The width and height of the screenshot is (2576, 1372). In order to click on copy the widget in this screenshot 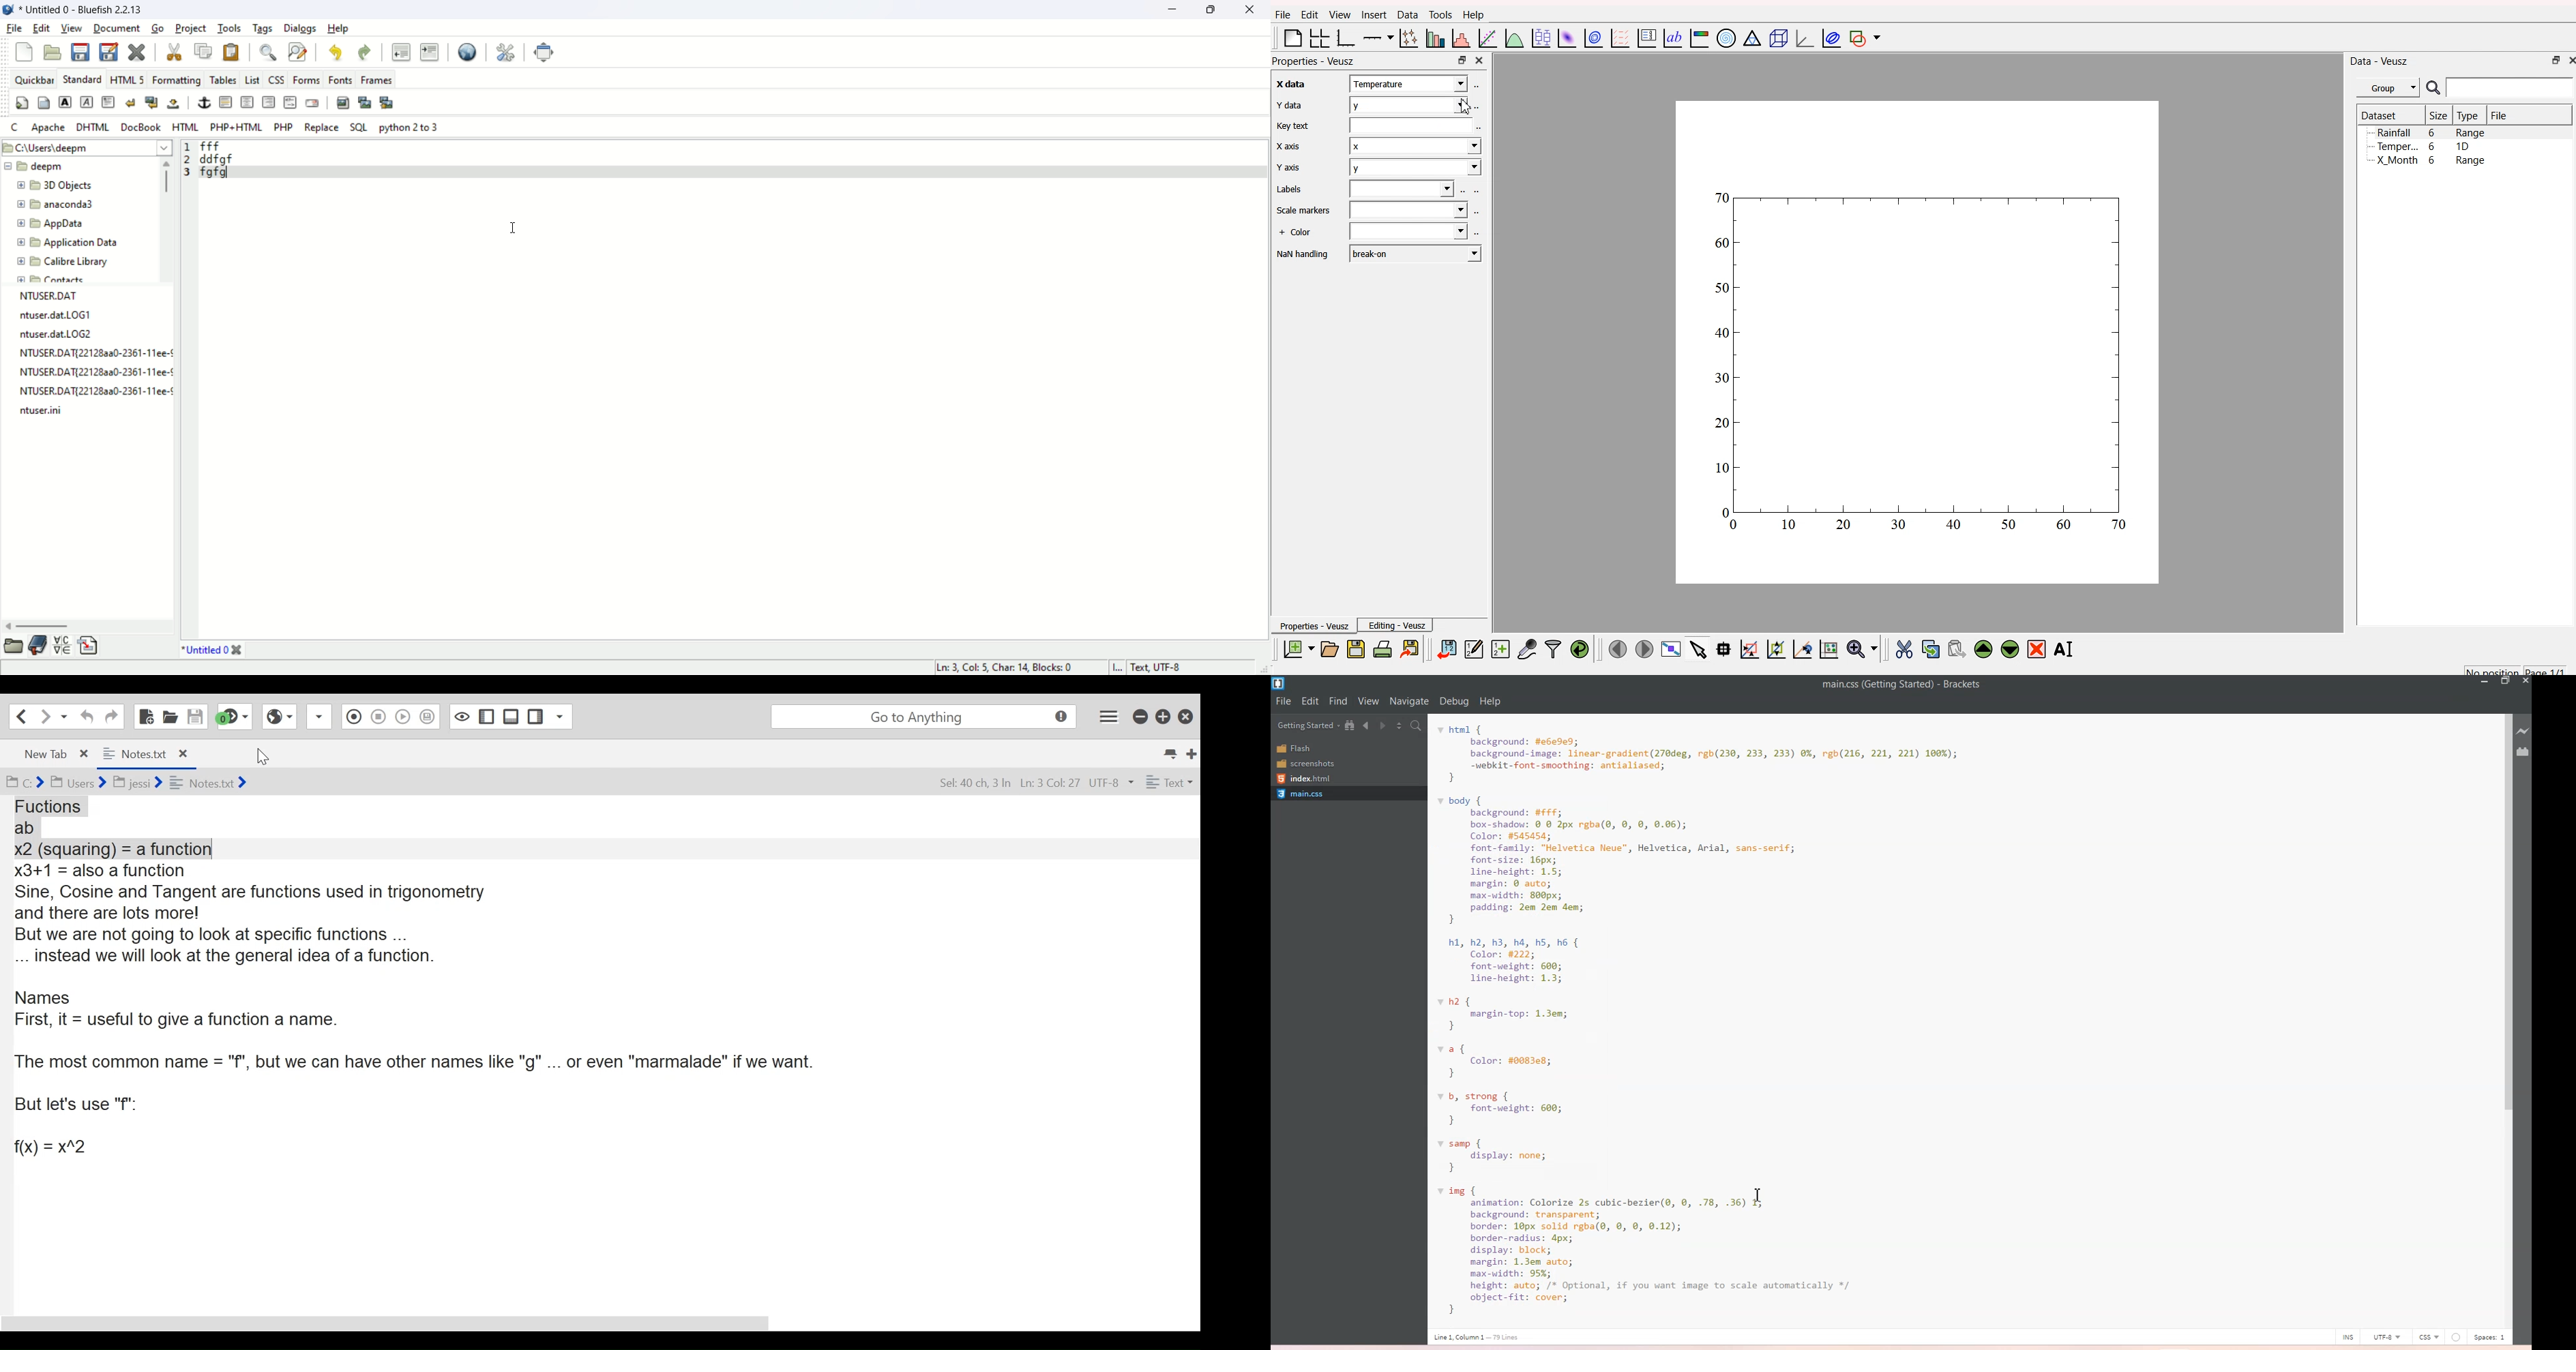, I will do `click(1930, 647)`.